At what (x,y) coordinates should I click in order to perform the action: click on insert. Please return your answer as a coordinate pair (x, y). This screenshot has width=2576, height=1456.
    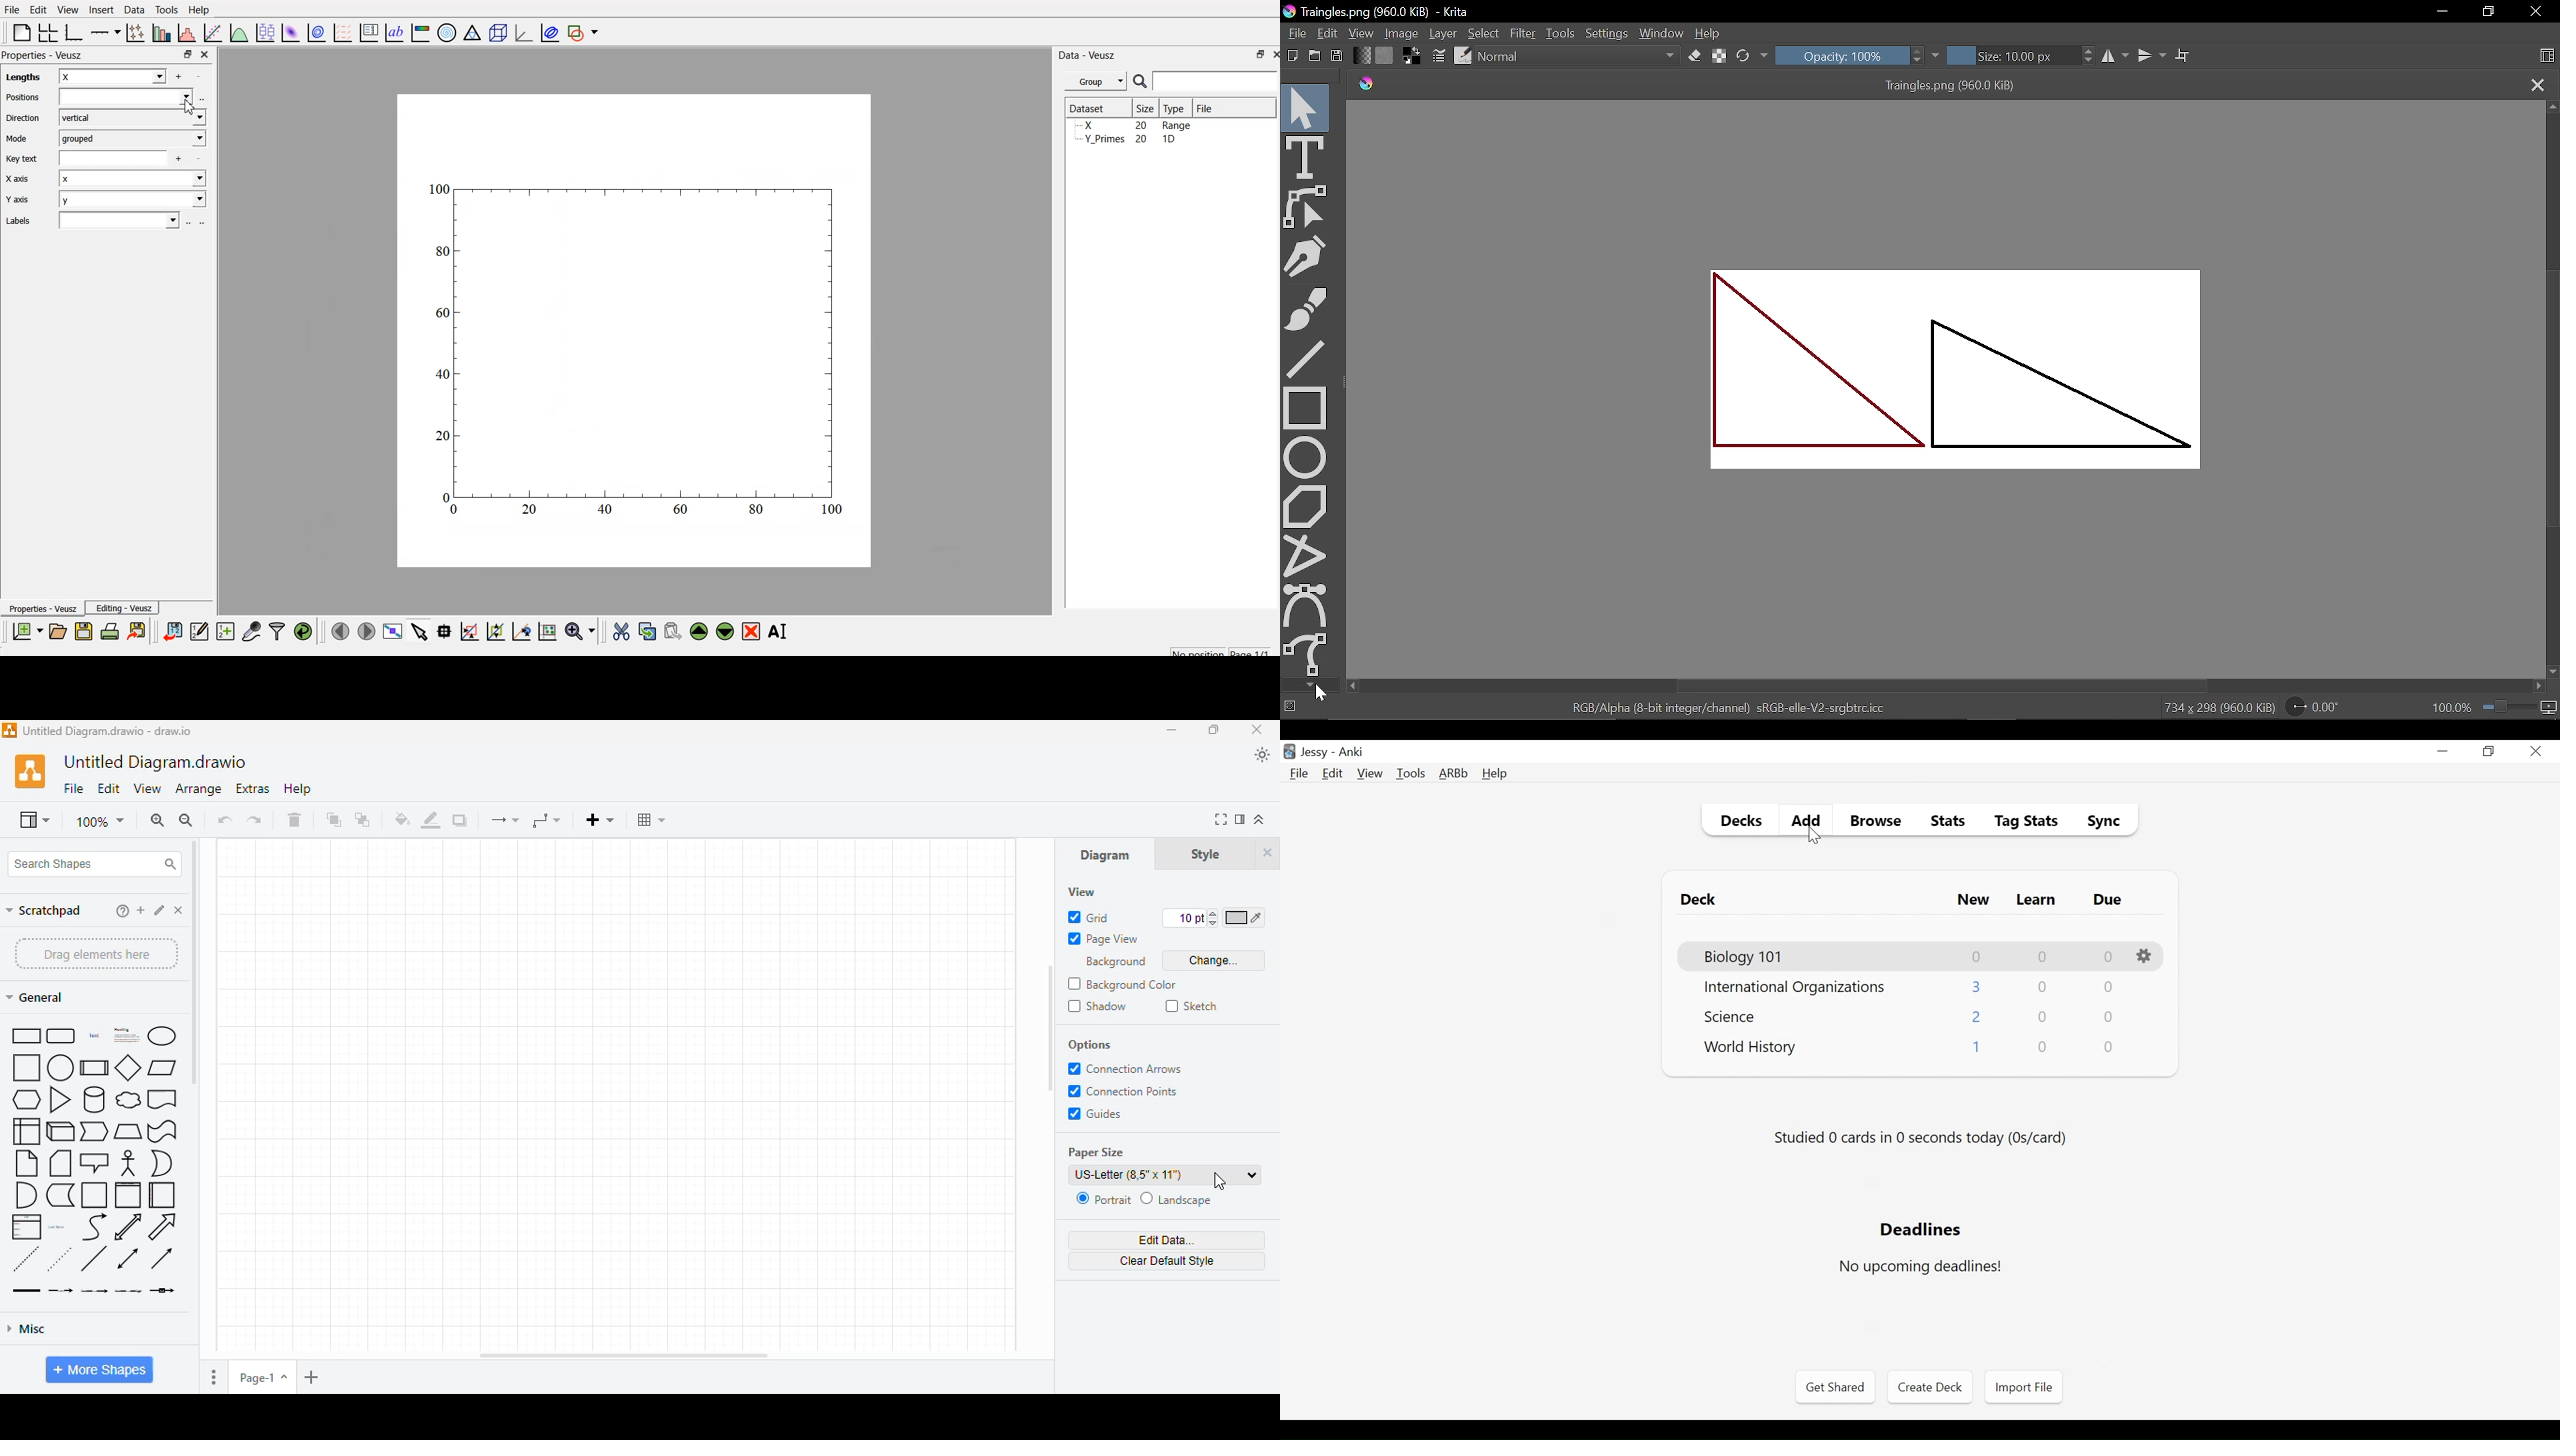
    Looking at the image, I should click on (600, 820).